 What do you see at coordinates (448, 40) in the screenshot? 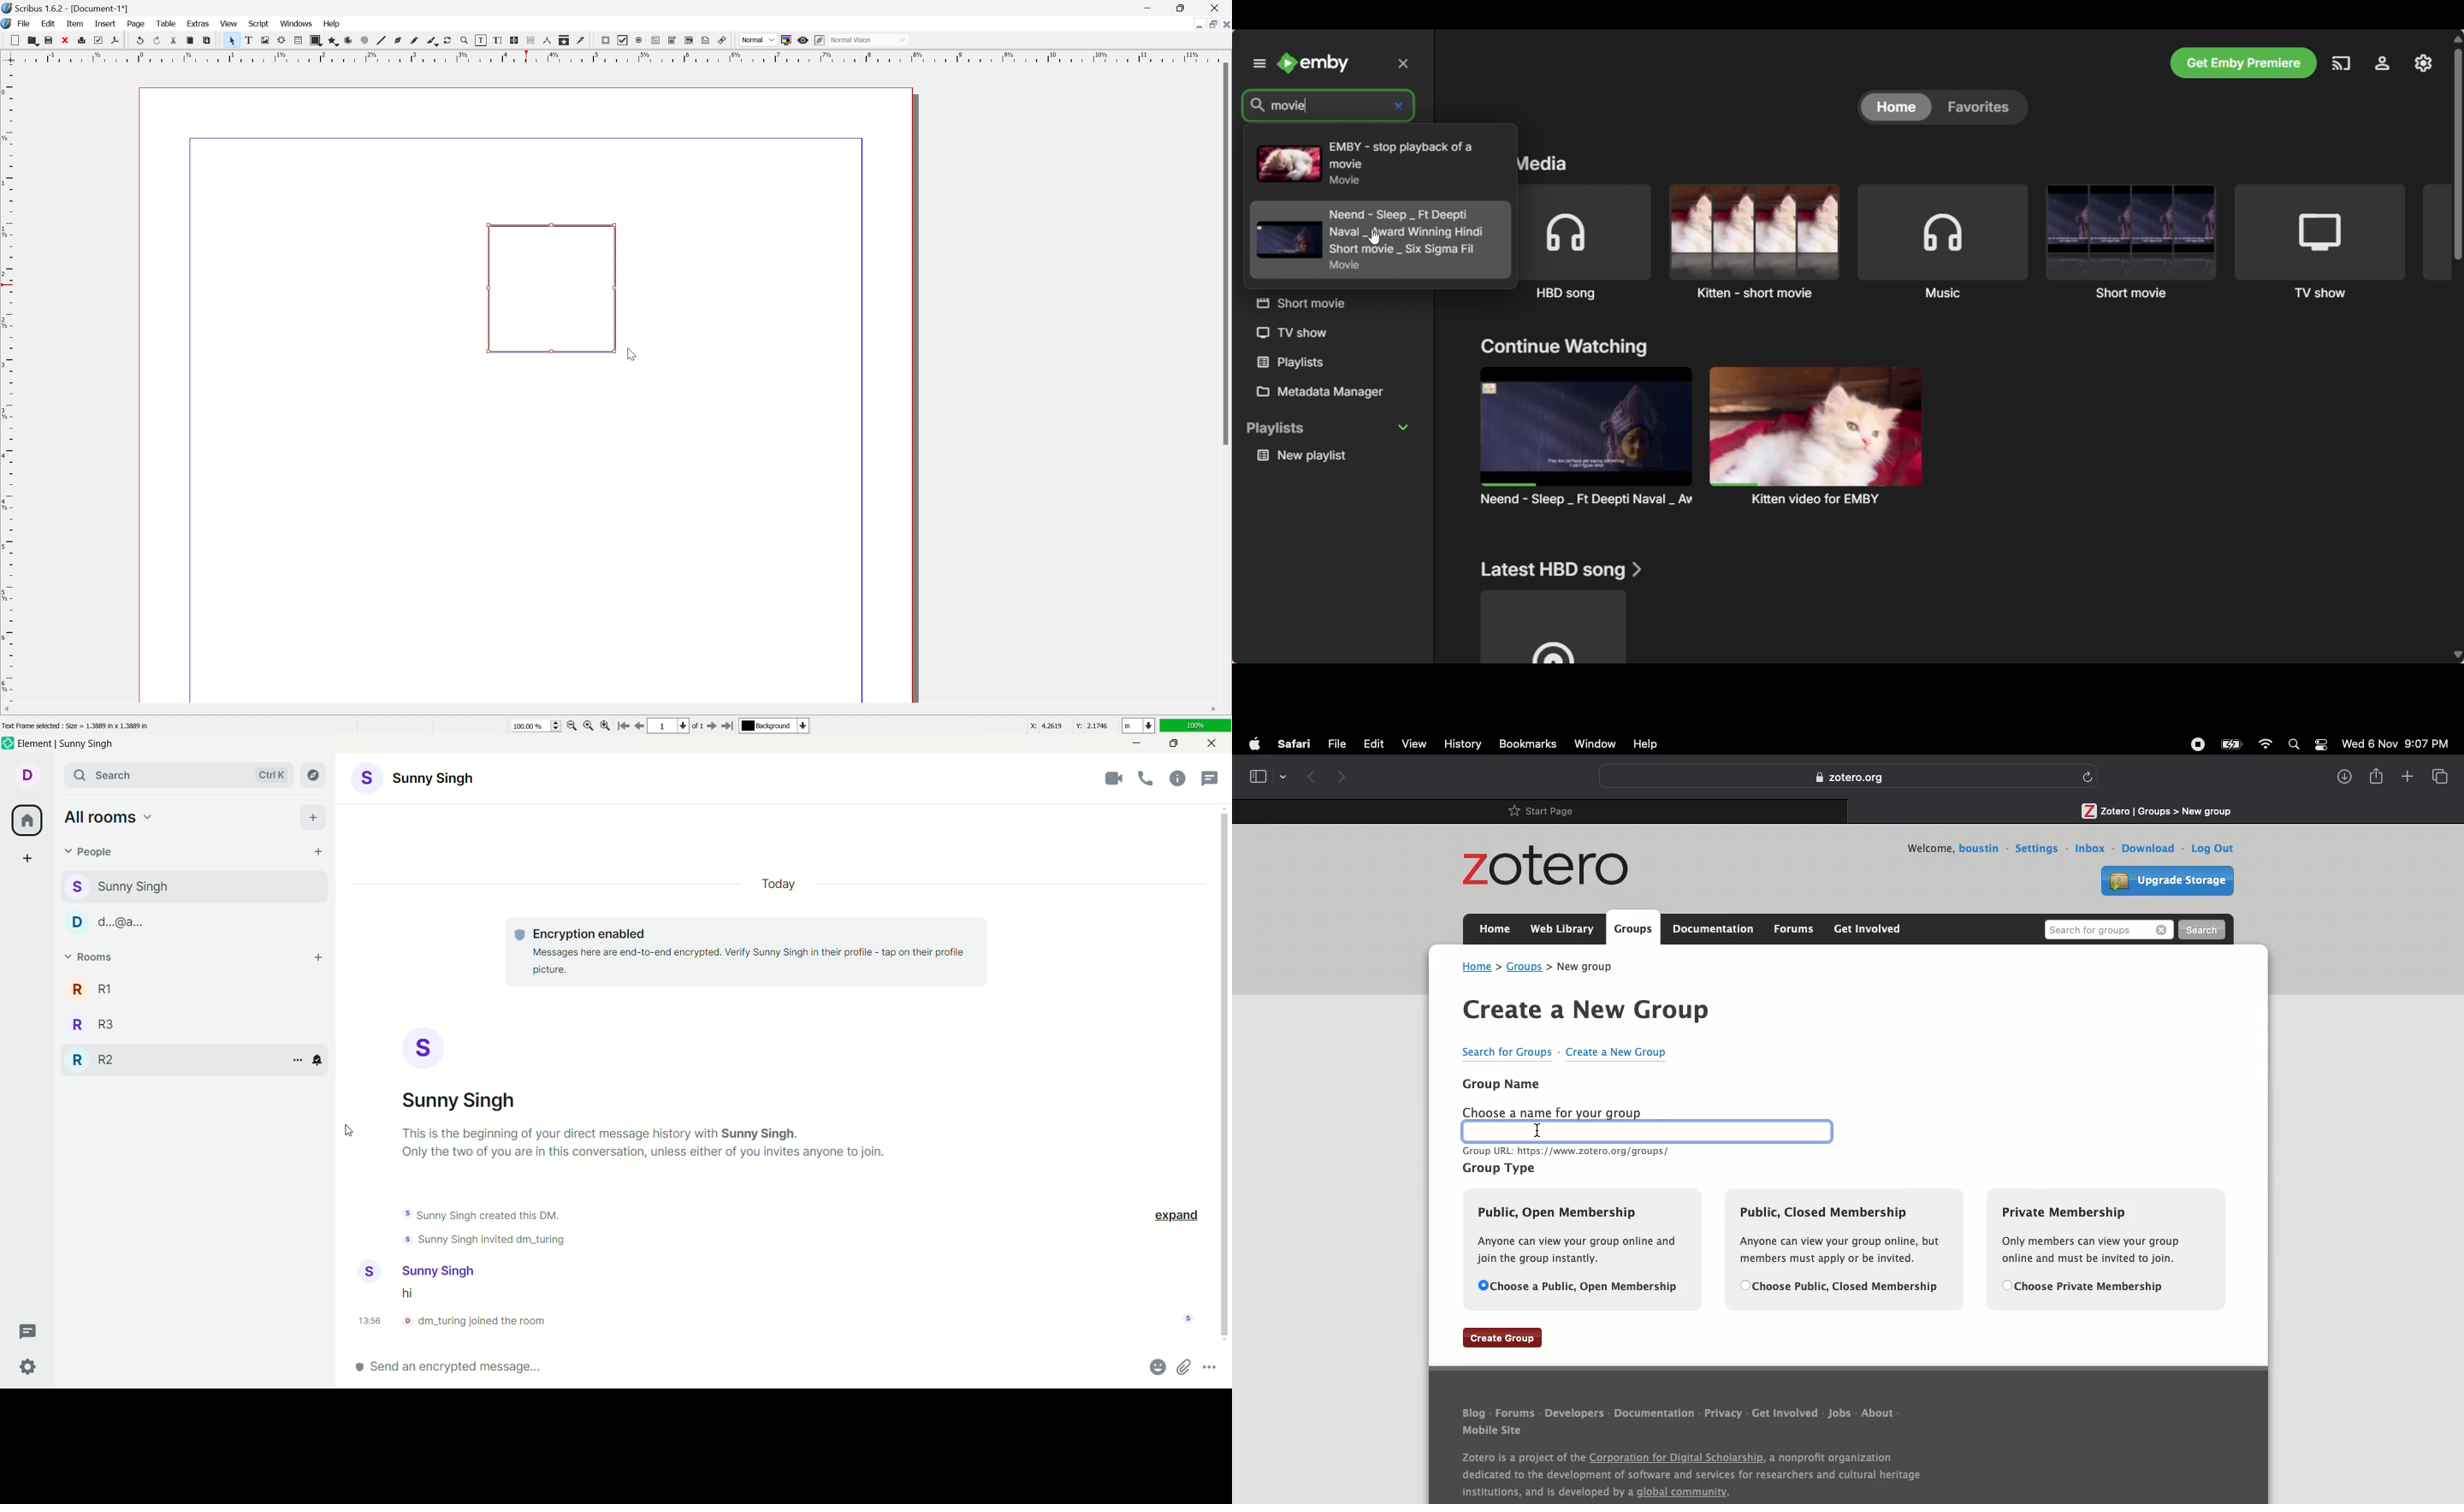
I see `rotate item` at bounding box center [448, 40].